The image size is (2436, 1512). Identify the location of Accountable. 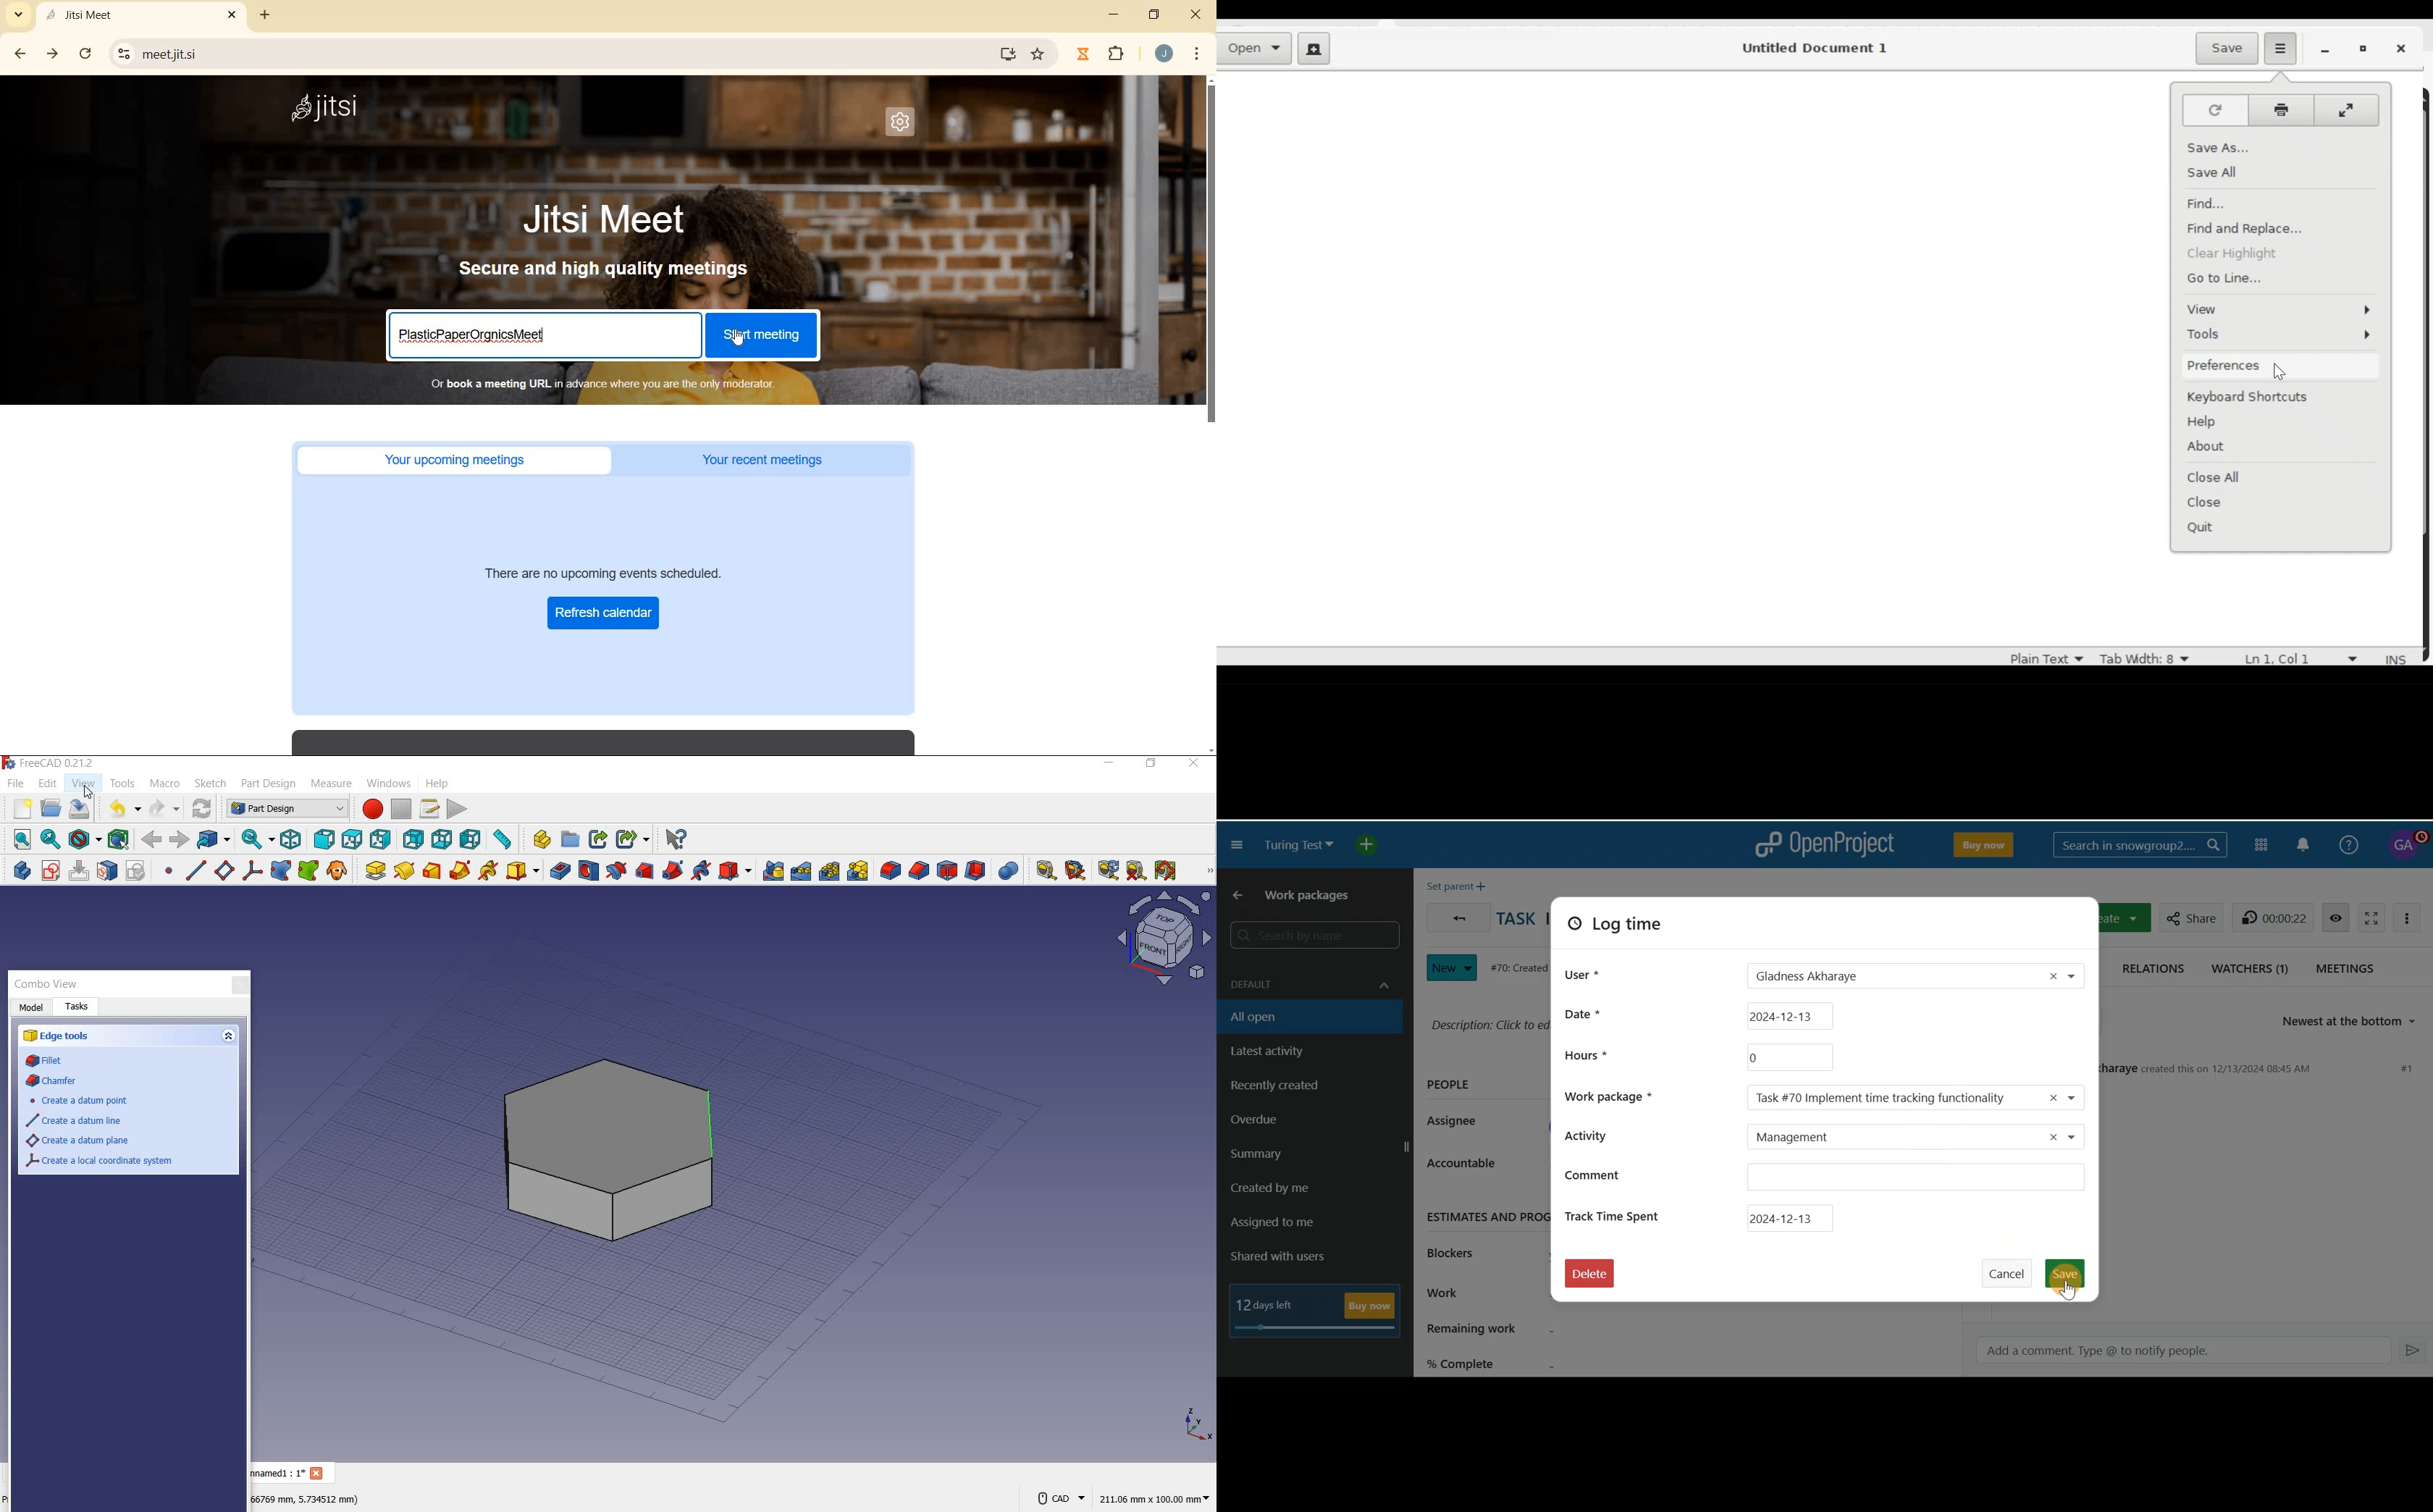
(1472, 1168).